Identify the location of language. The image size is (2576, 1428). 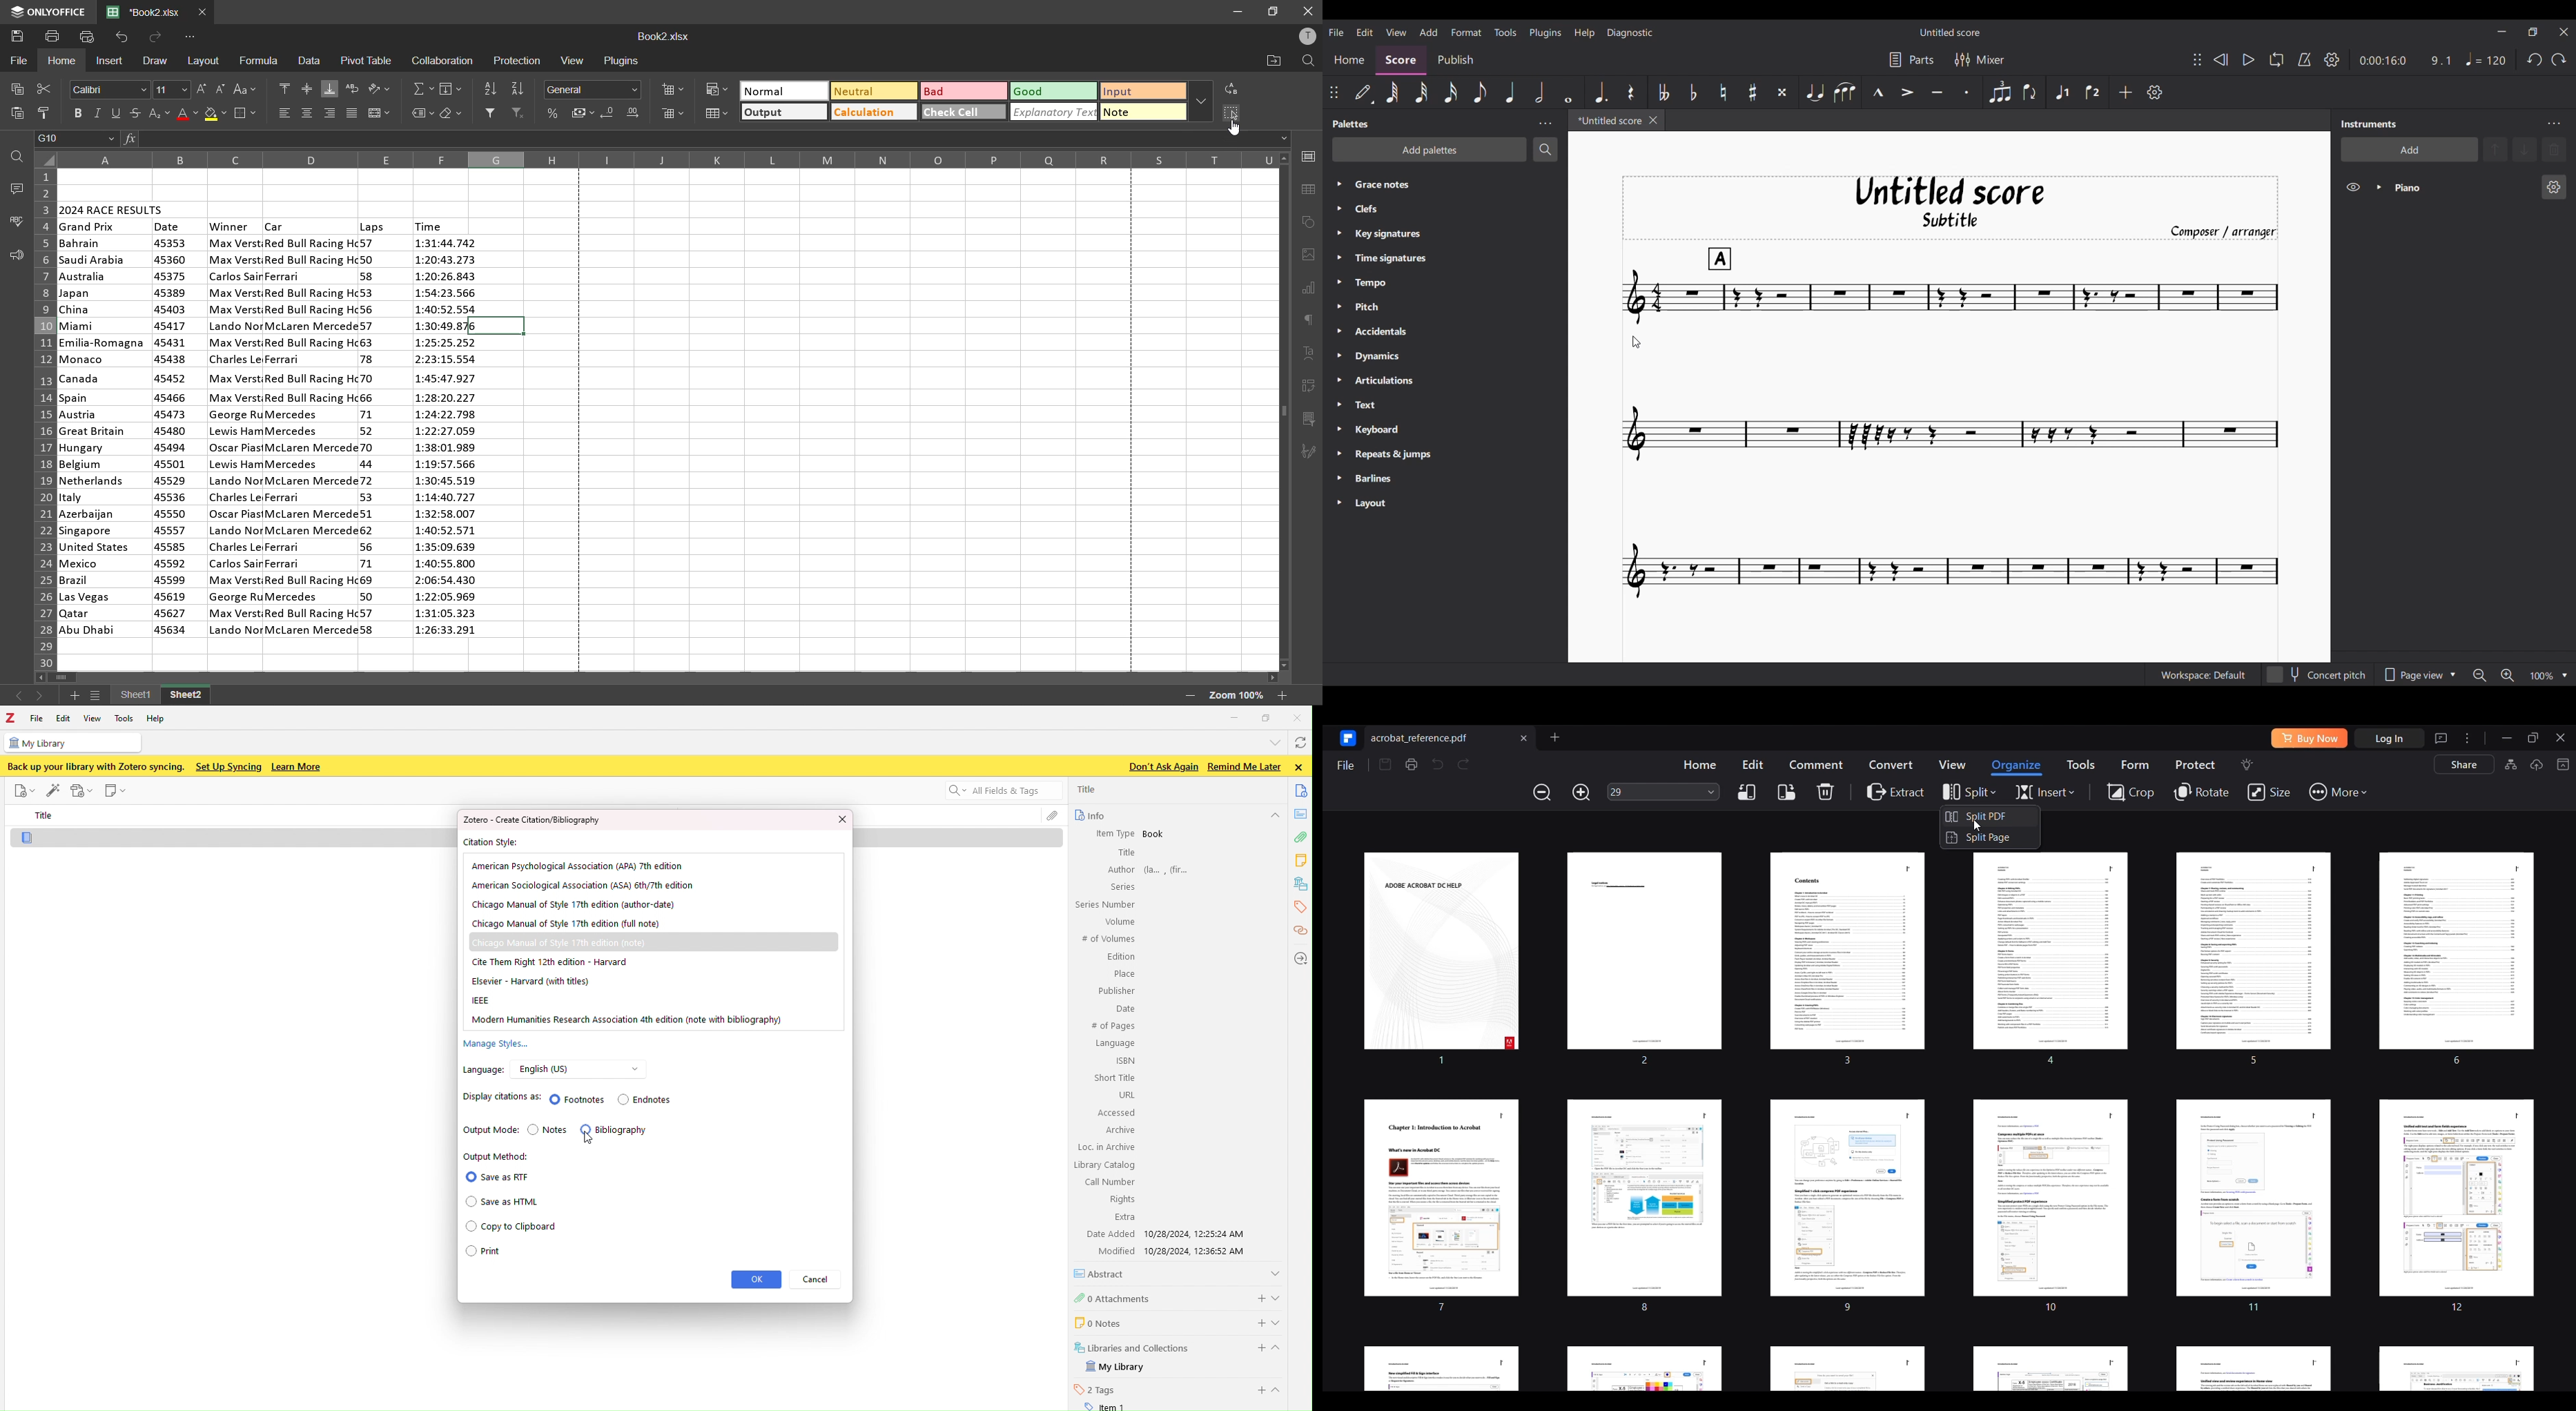
(486, 1070).